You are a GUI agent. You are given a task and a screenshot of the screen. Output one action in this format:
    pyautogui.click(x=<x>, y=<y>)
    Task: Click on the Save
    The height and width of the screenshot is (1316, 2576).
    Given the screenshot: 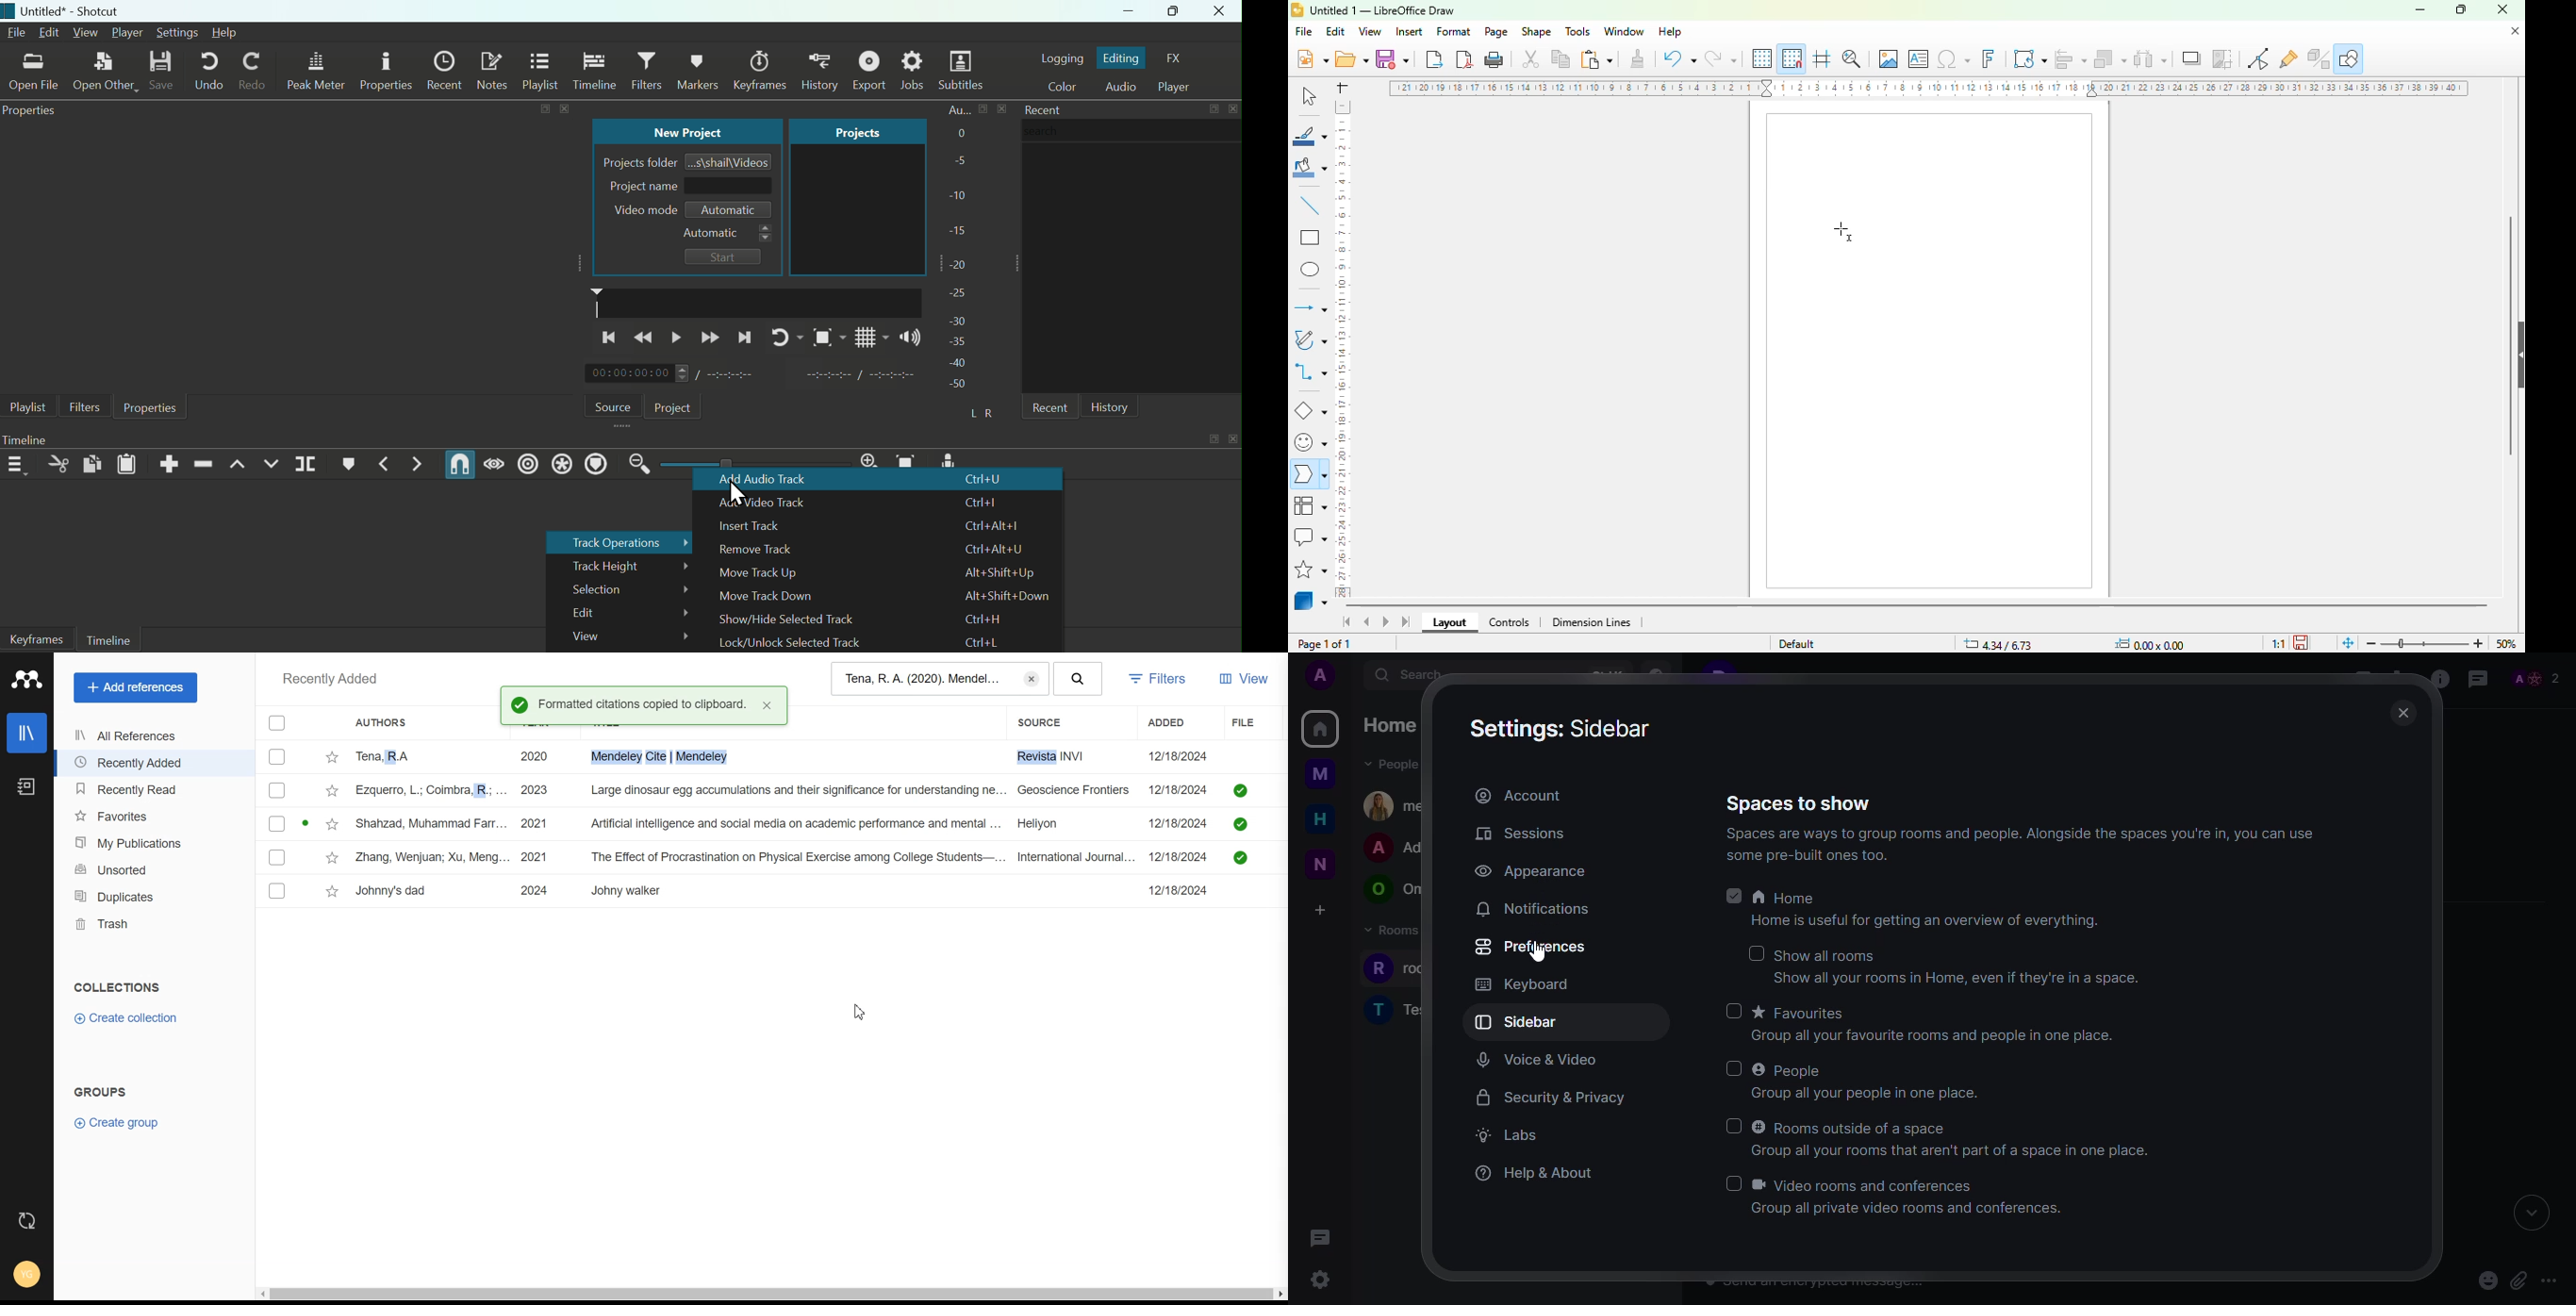 What is the action you would take?
    pyautogui.click(x=161, y=72)
    